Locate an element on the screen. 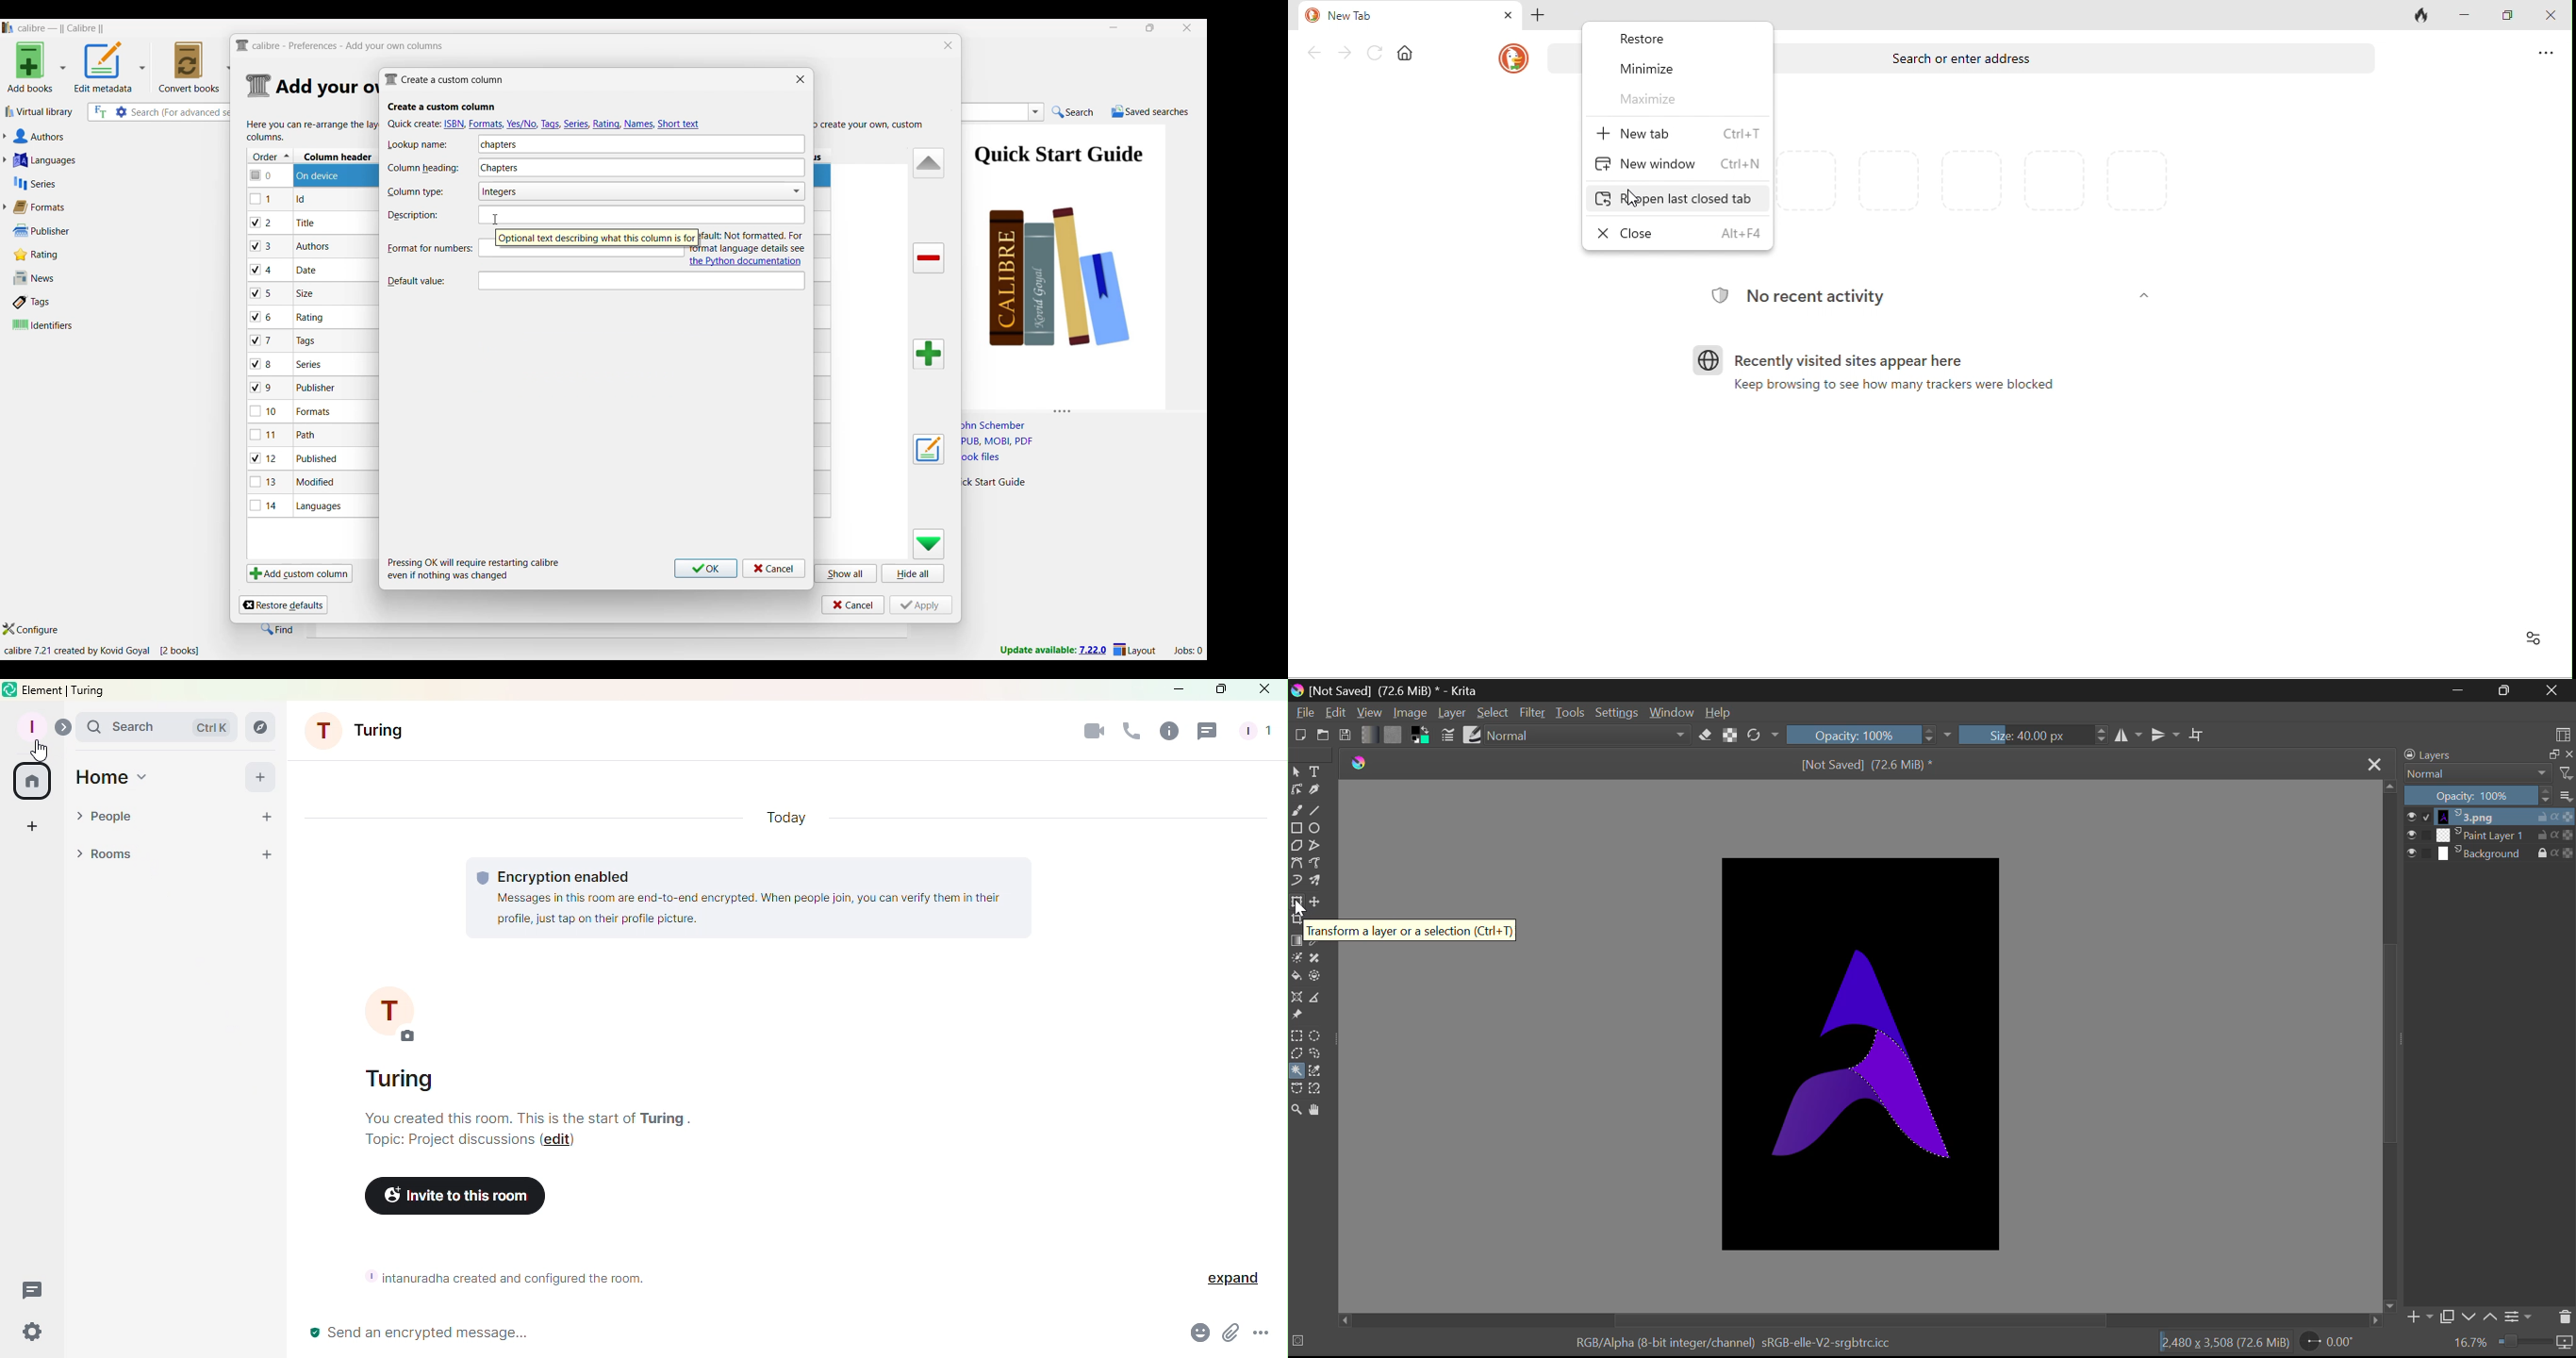  Saved searches is located at coordinates (1150, 111).